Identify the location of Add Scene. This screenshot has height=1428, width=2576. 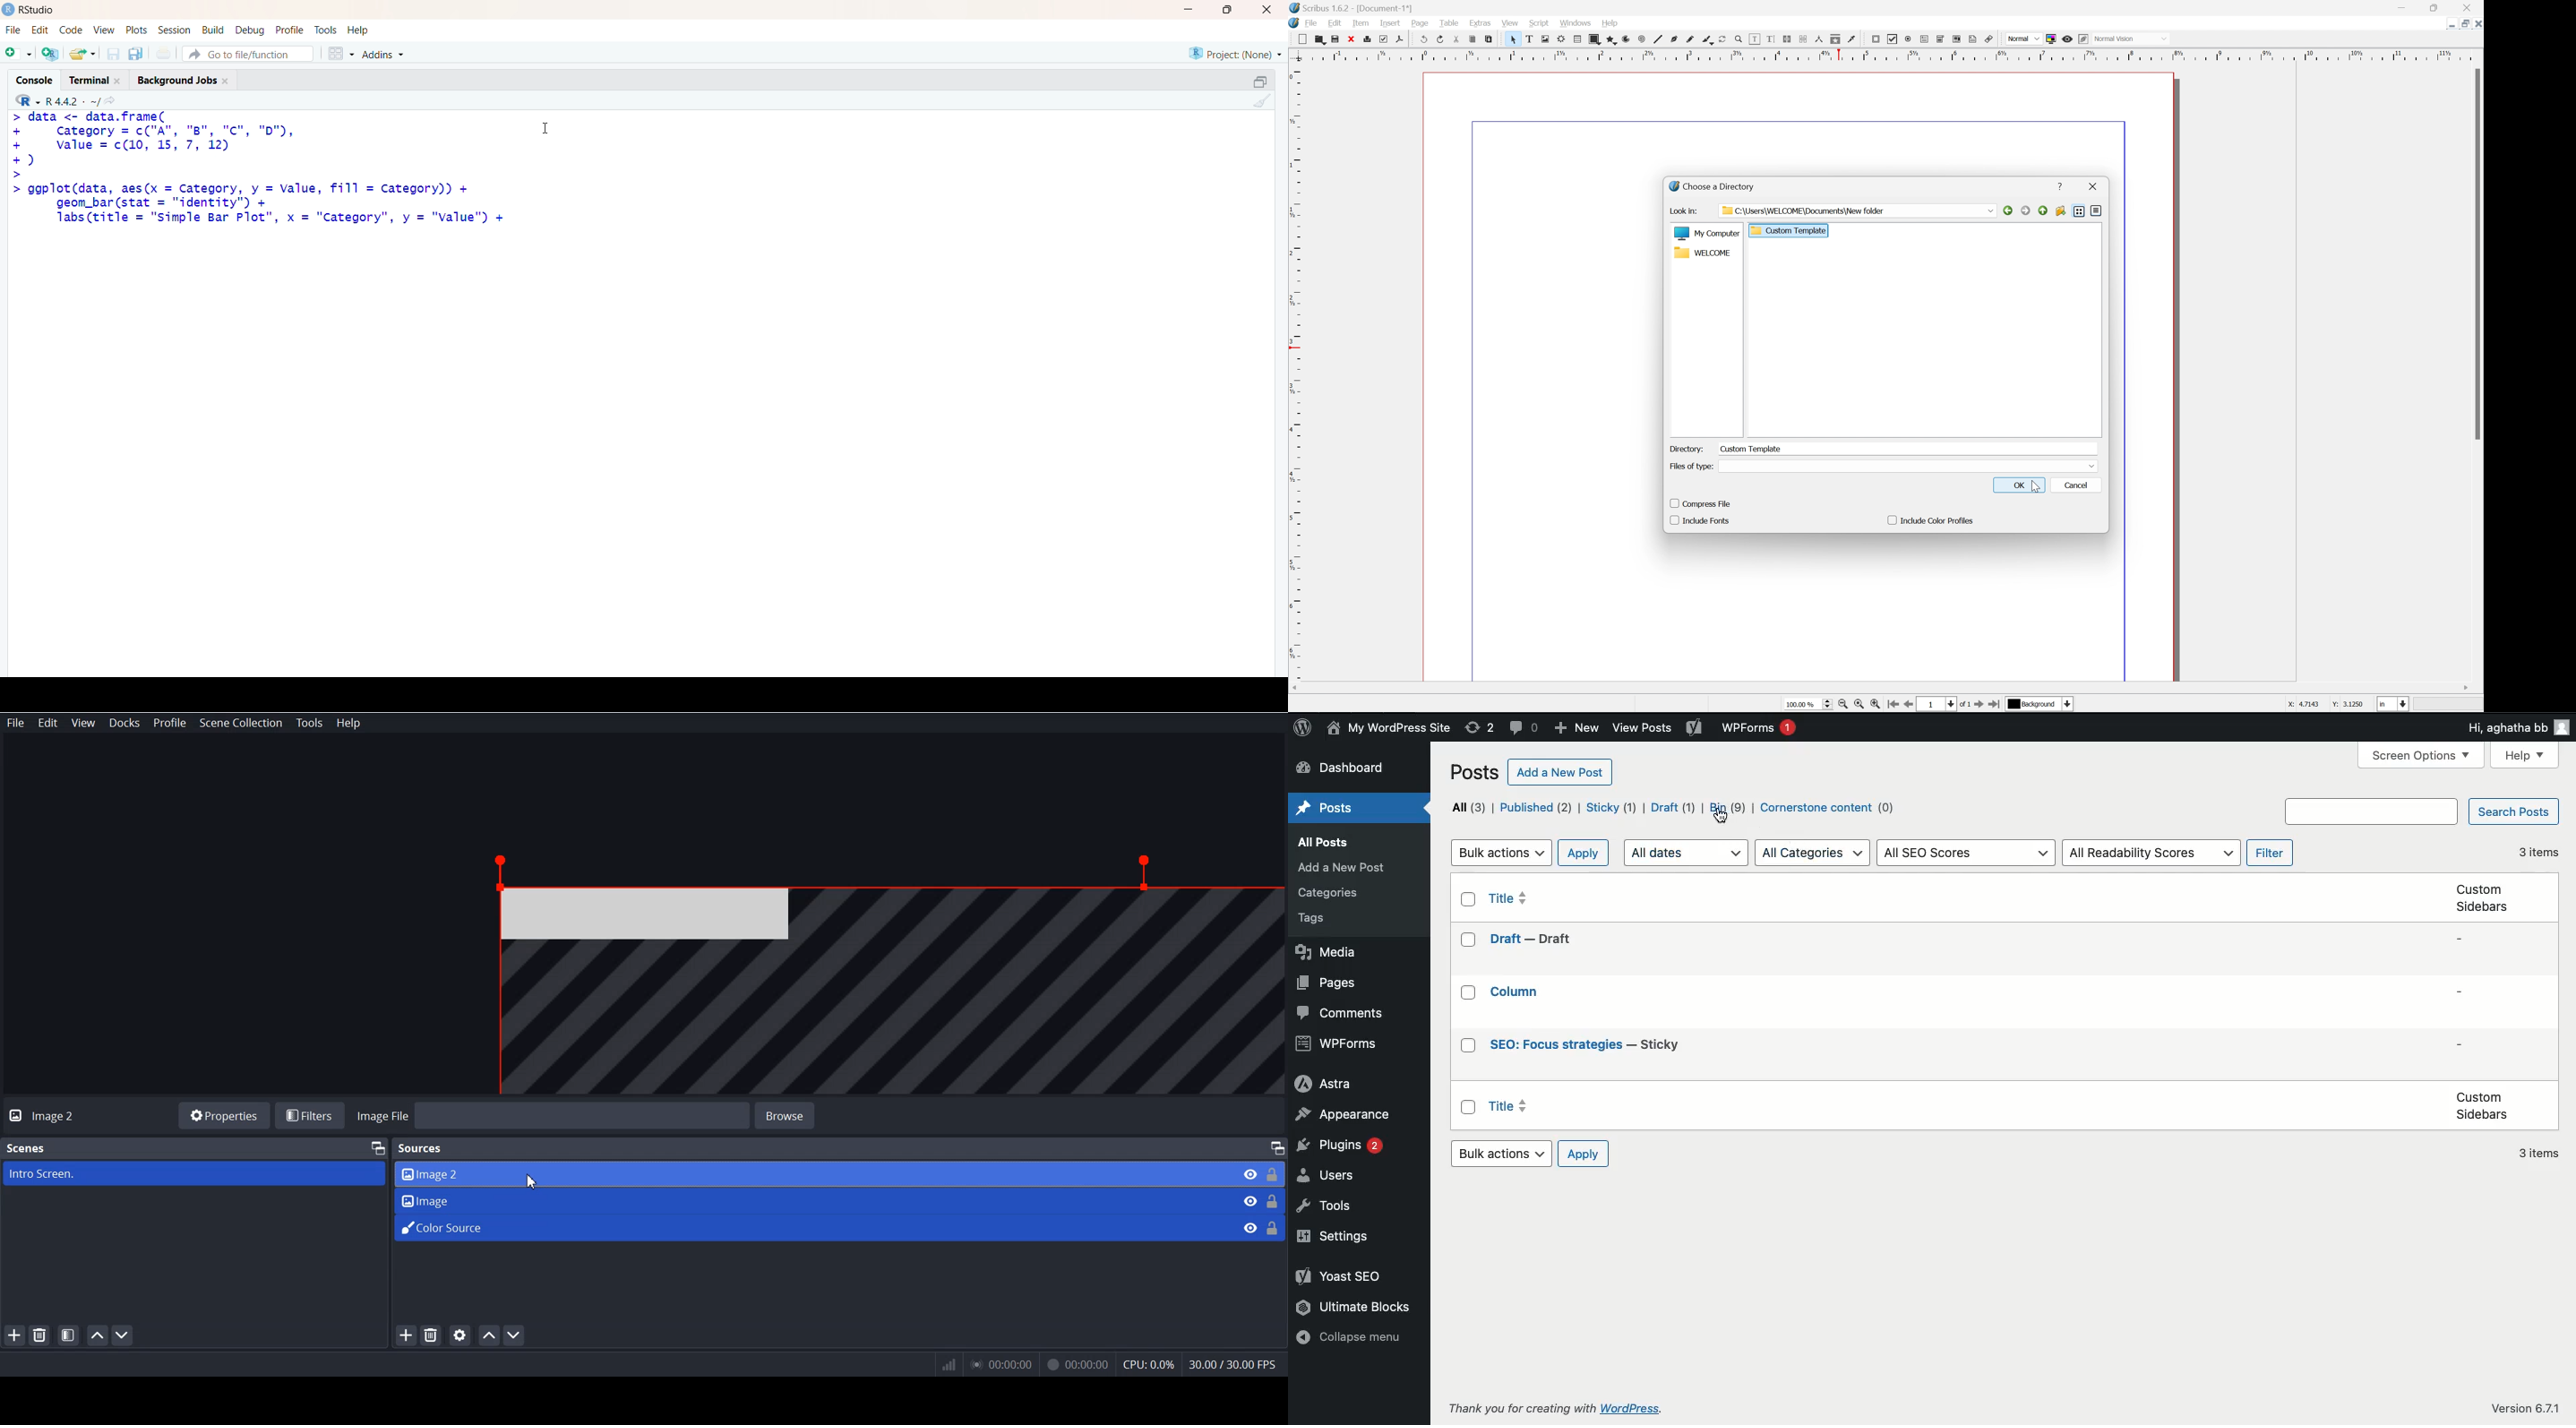
(15, 1336).